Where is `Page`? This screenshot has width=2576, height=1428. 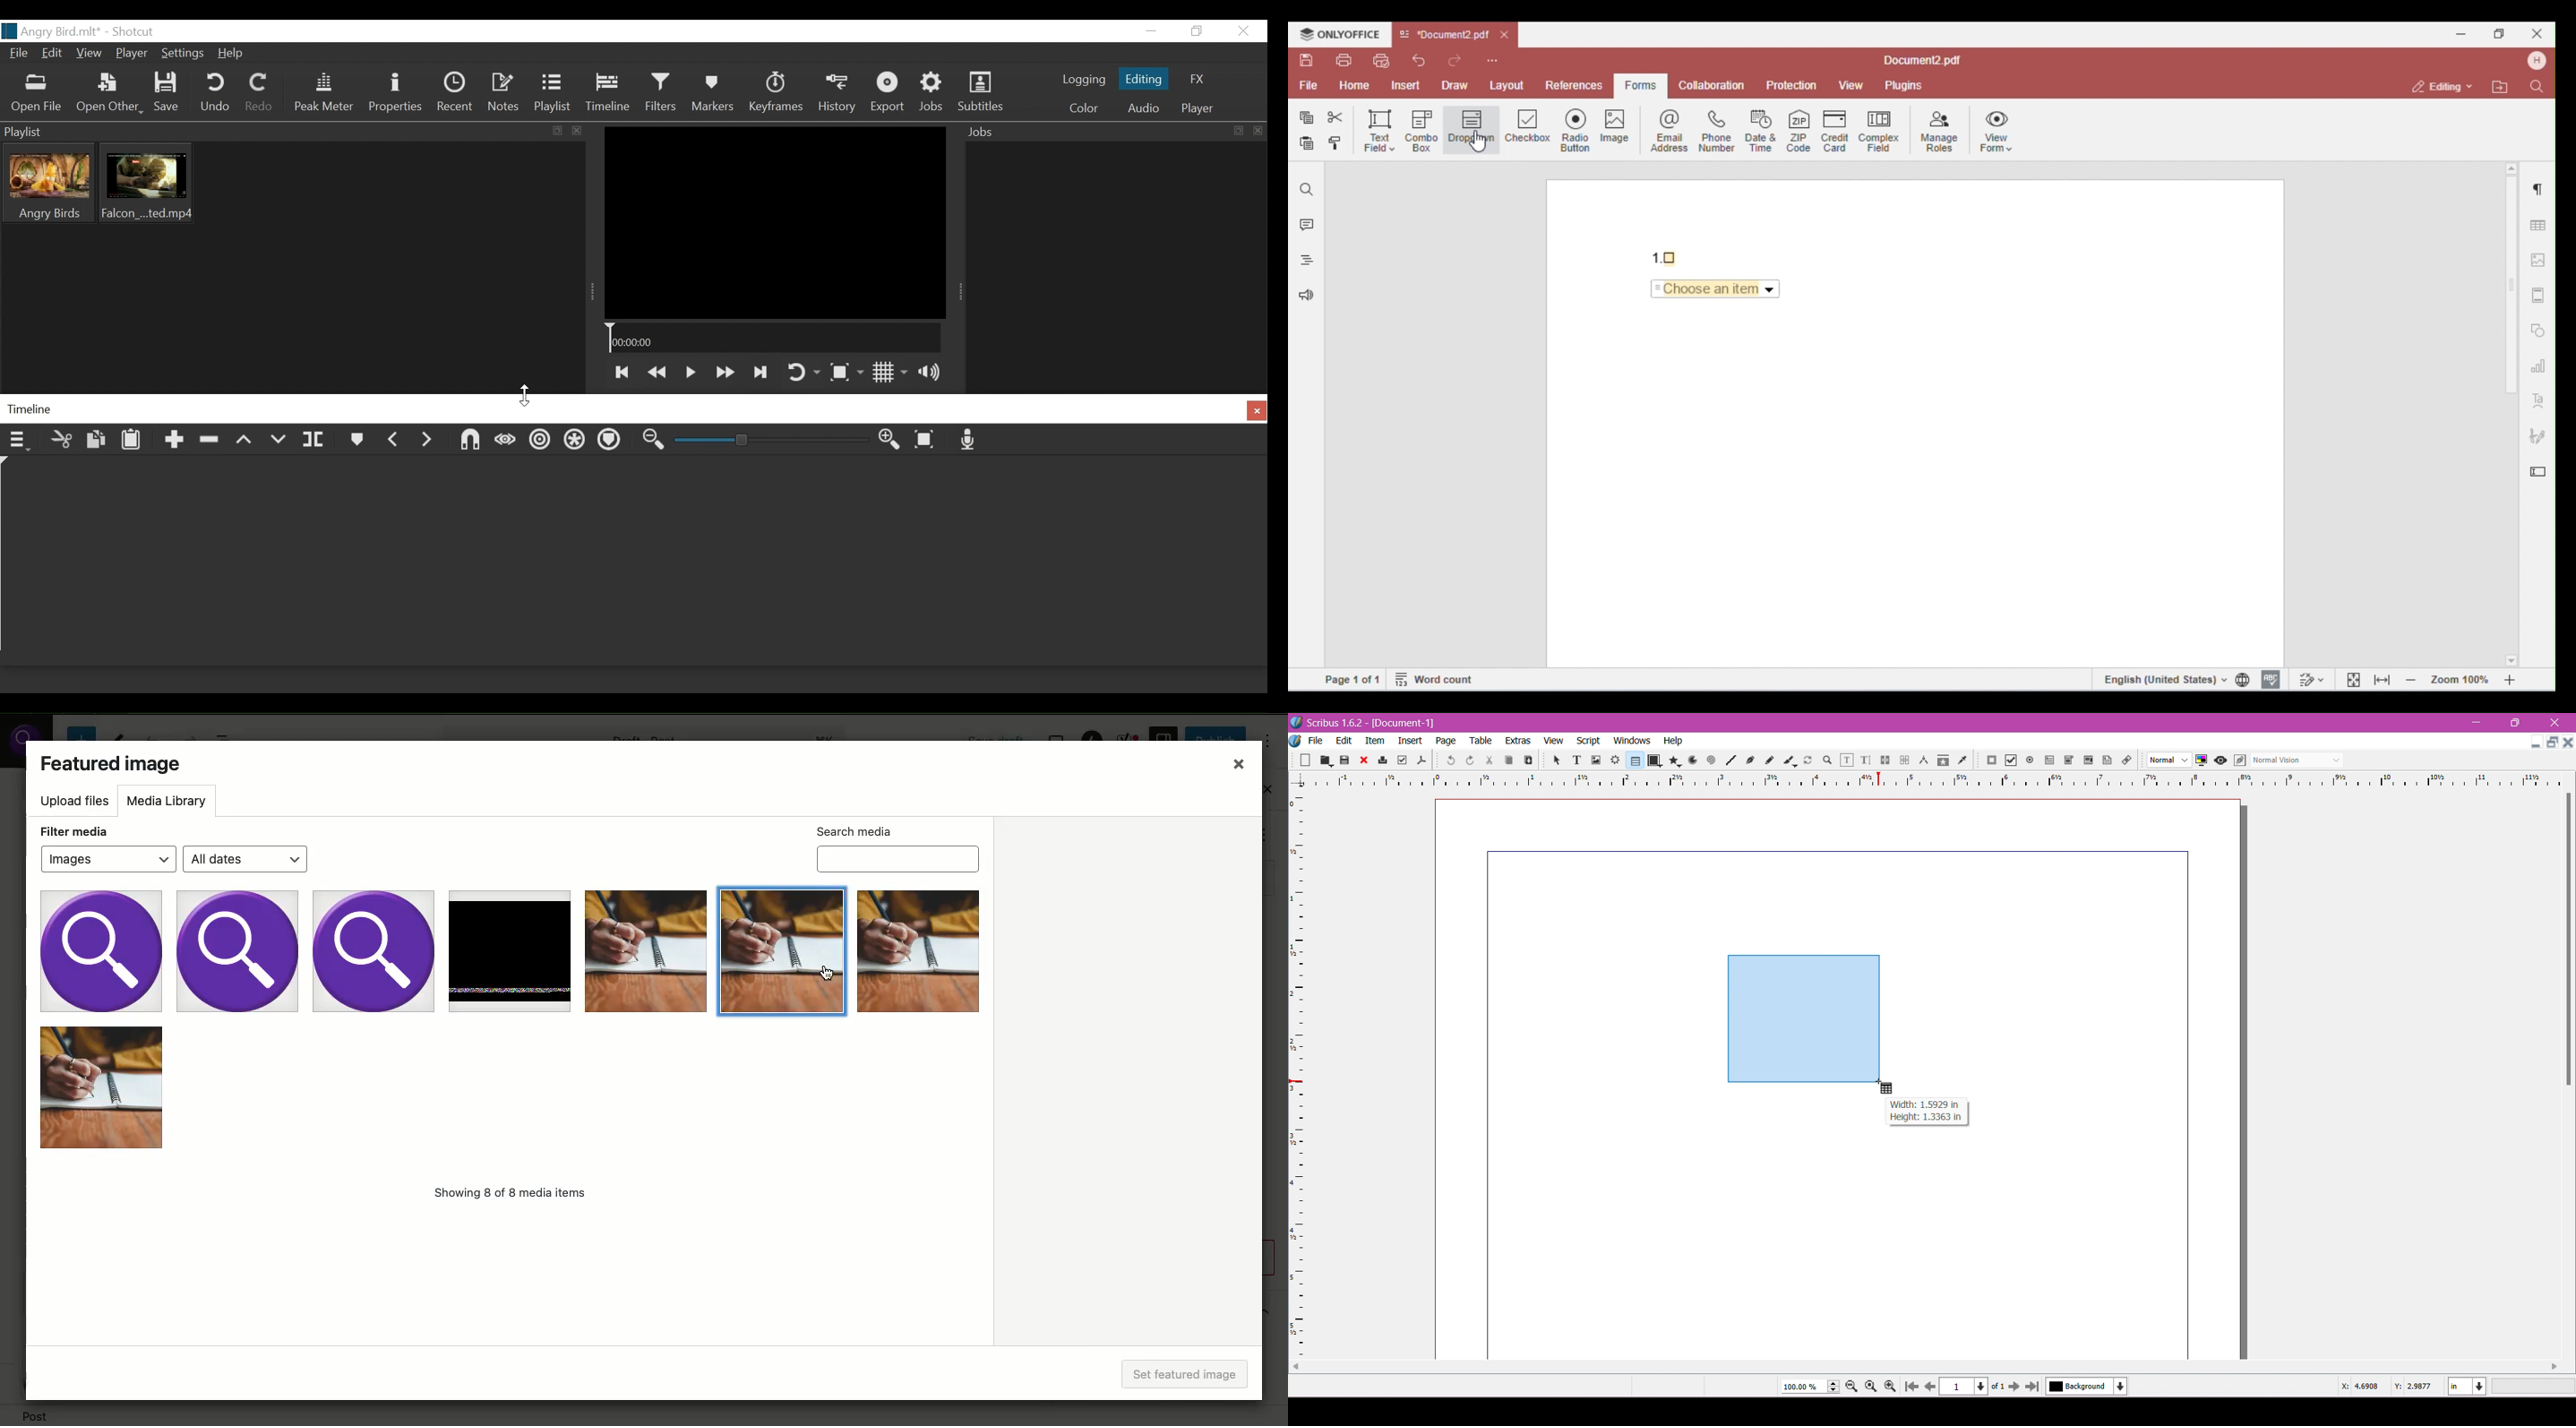
Page is located at coordinates (1444, 741).